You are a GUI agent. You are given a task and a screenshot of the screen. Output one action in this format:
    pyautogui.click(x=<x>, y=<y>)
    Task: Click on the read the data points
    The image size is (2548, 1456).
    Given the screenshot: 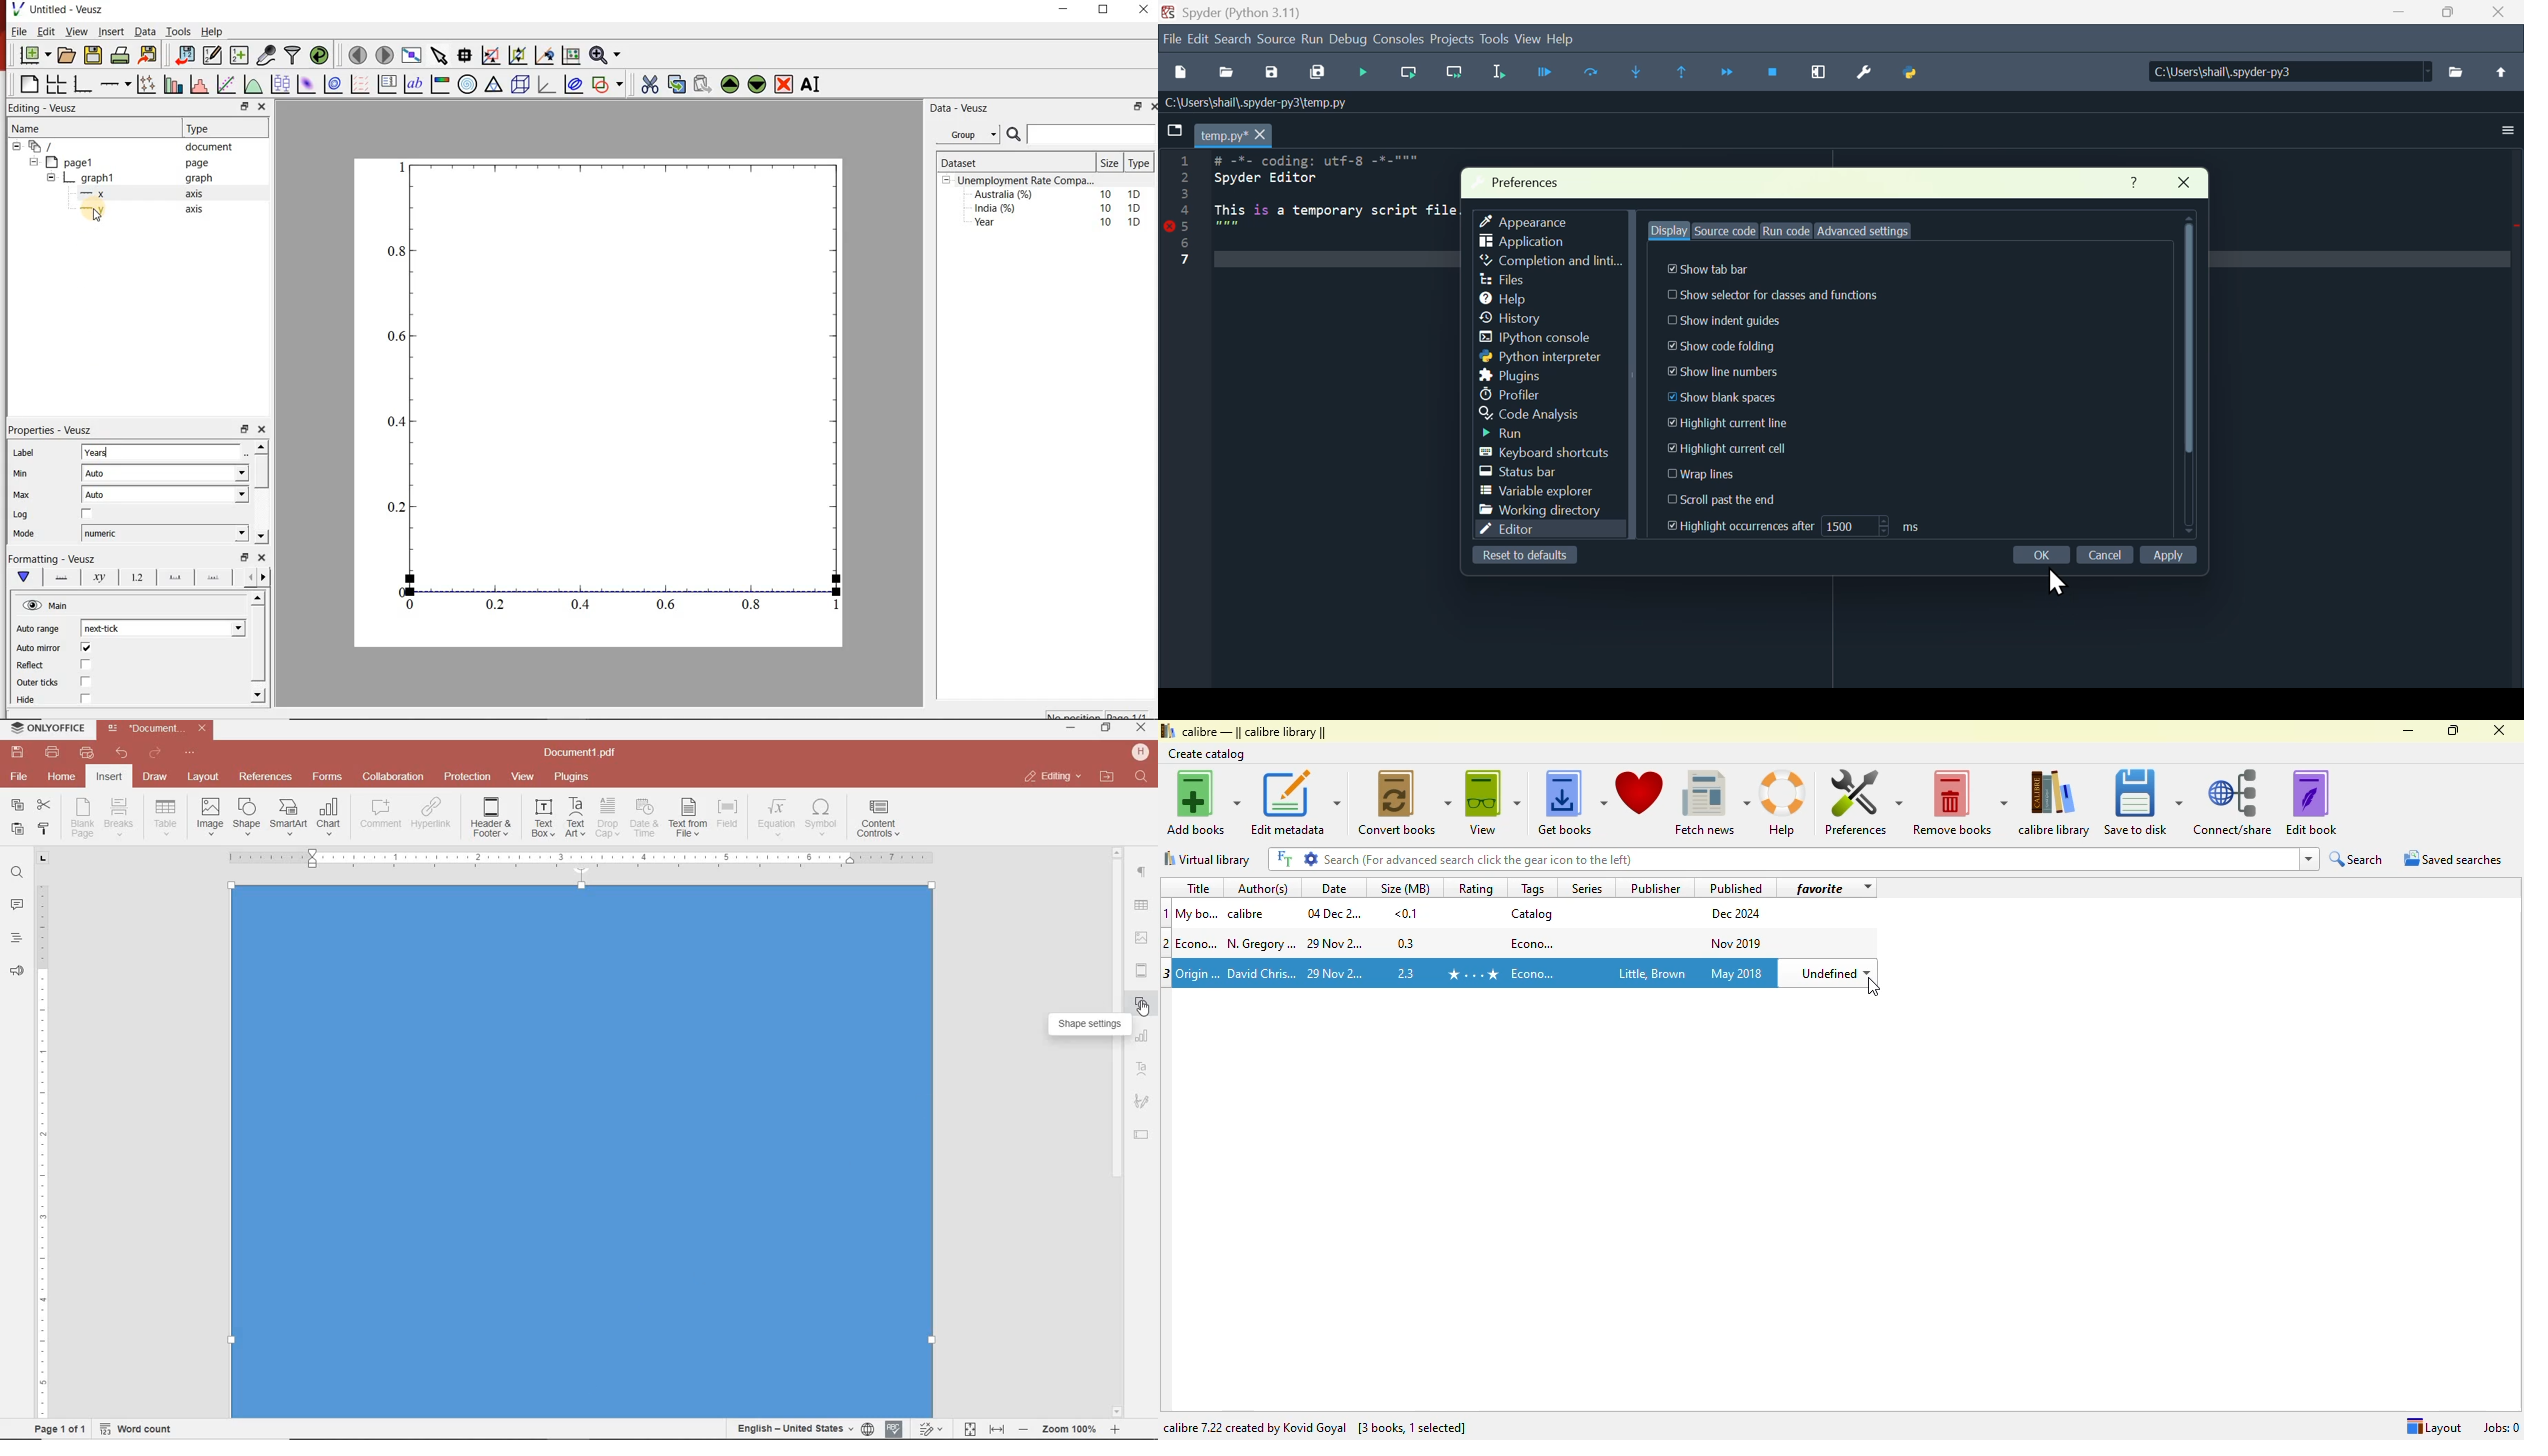 What is the action you would take?
    pyautogui.click(x=466, y=54)
    